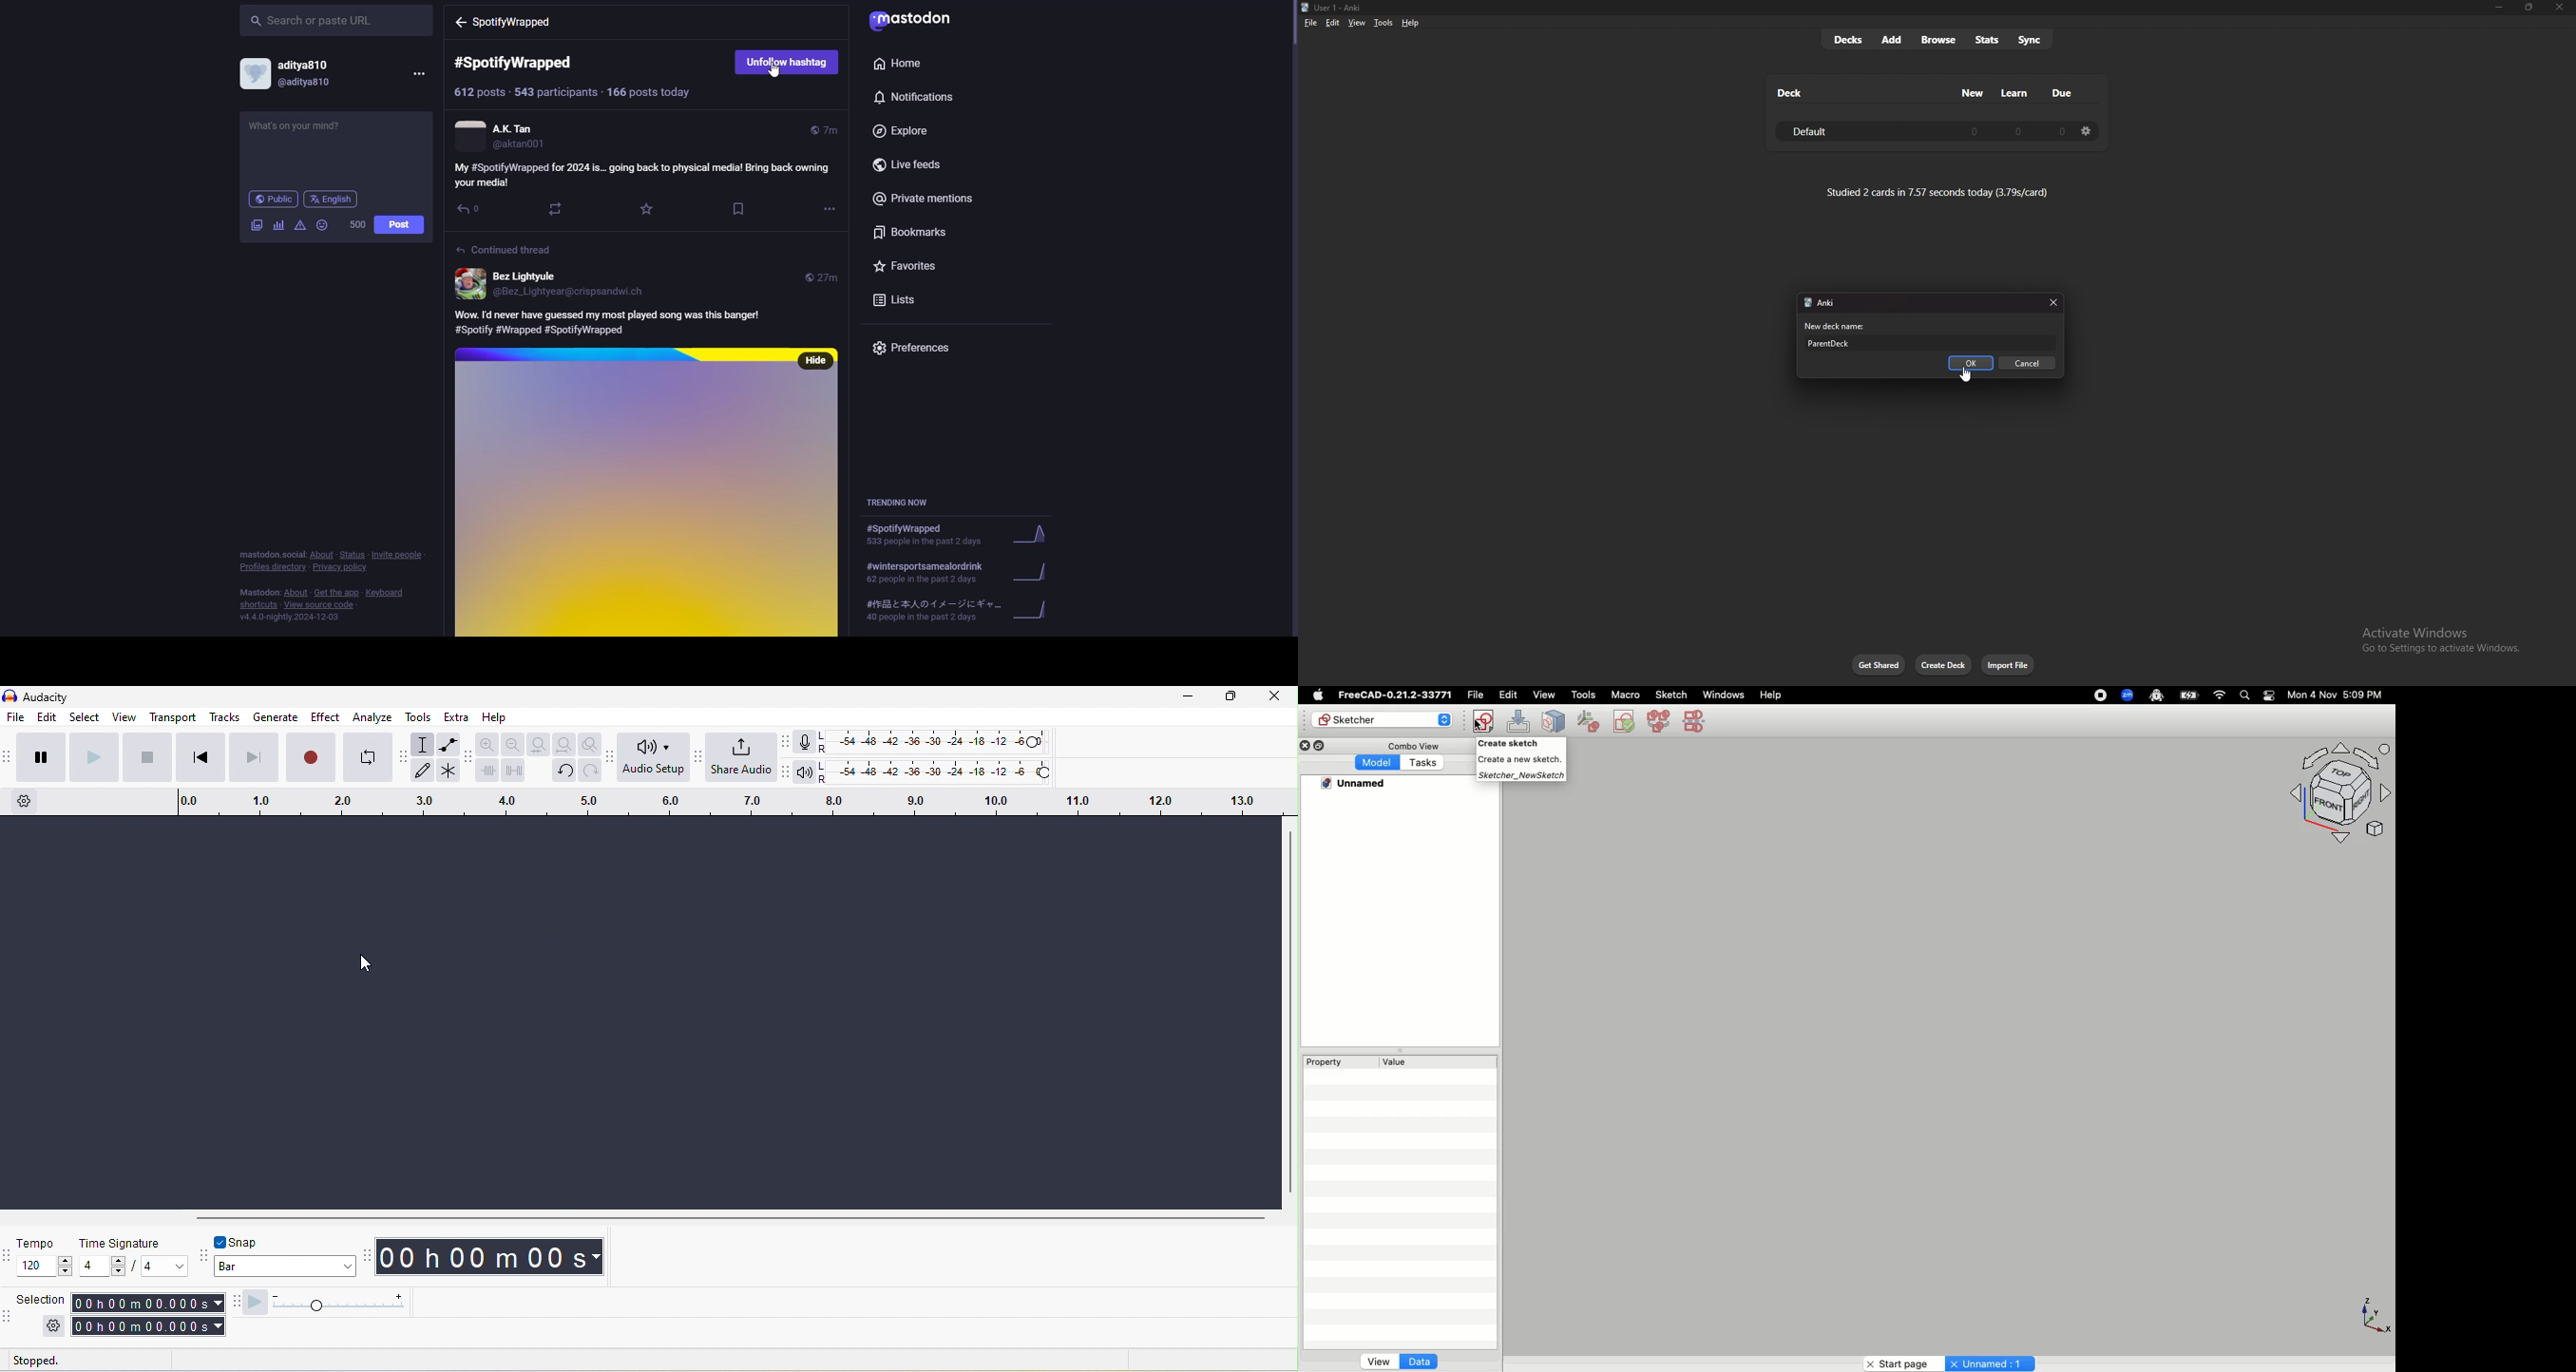 This screenshot has height=1372, width=2576. What do you see at coordinates (1231, 696) in the screenshot?
I see `maximize` at bounding box center [1231, 696].